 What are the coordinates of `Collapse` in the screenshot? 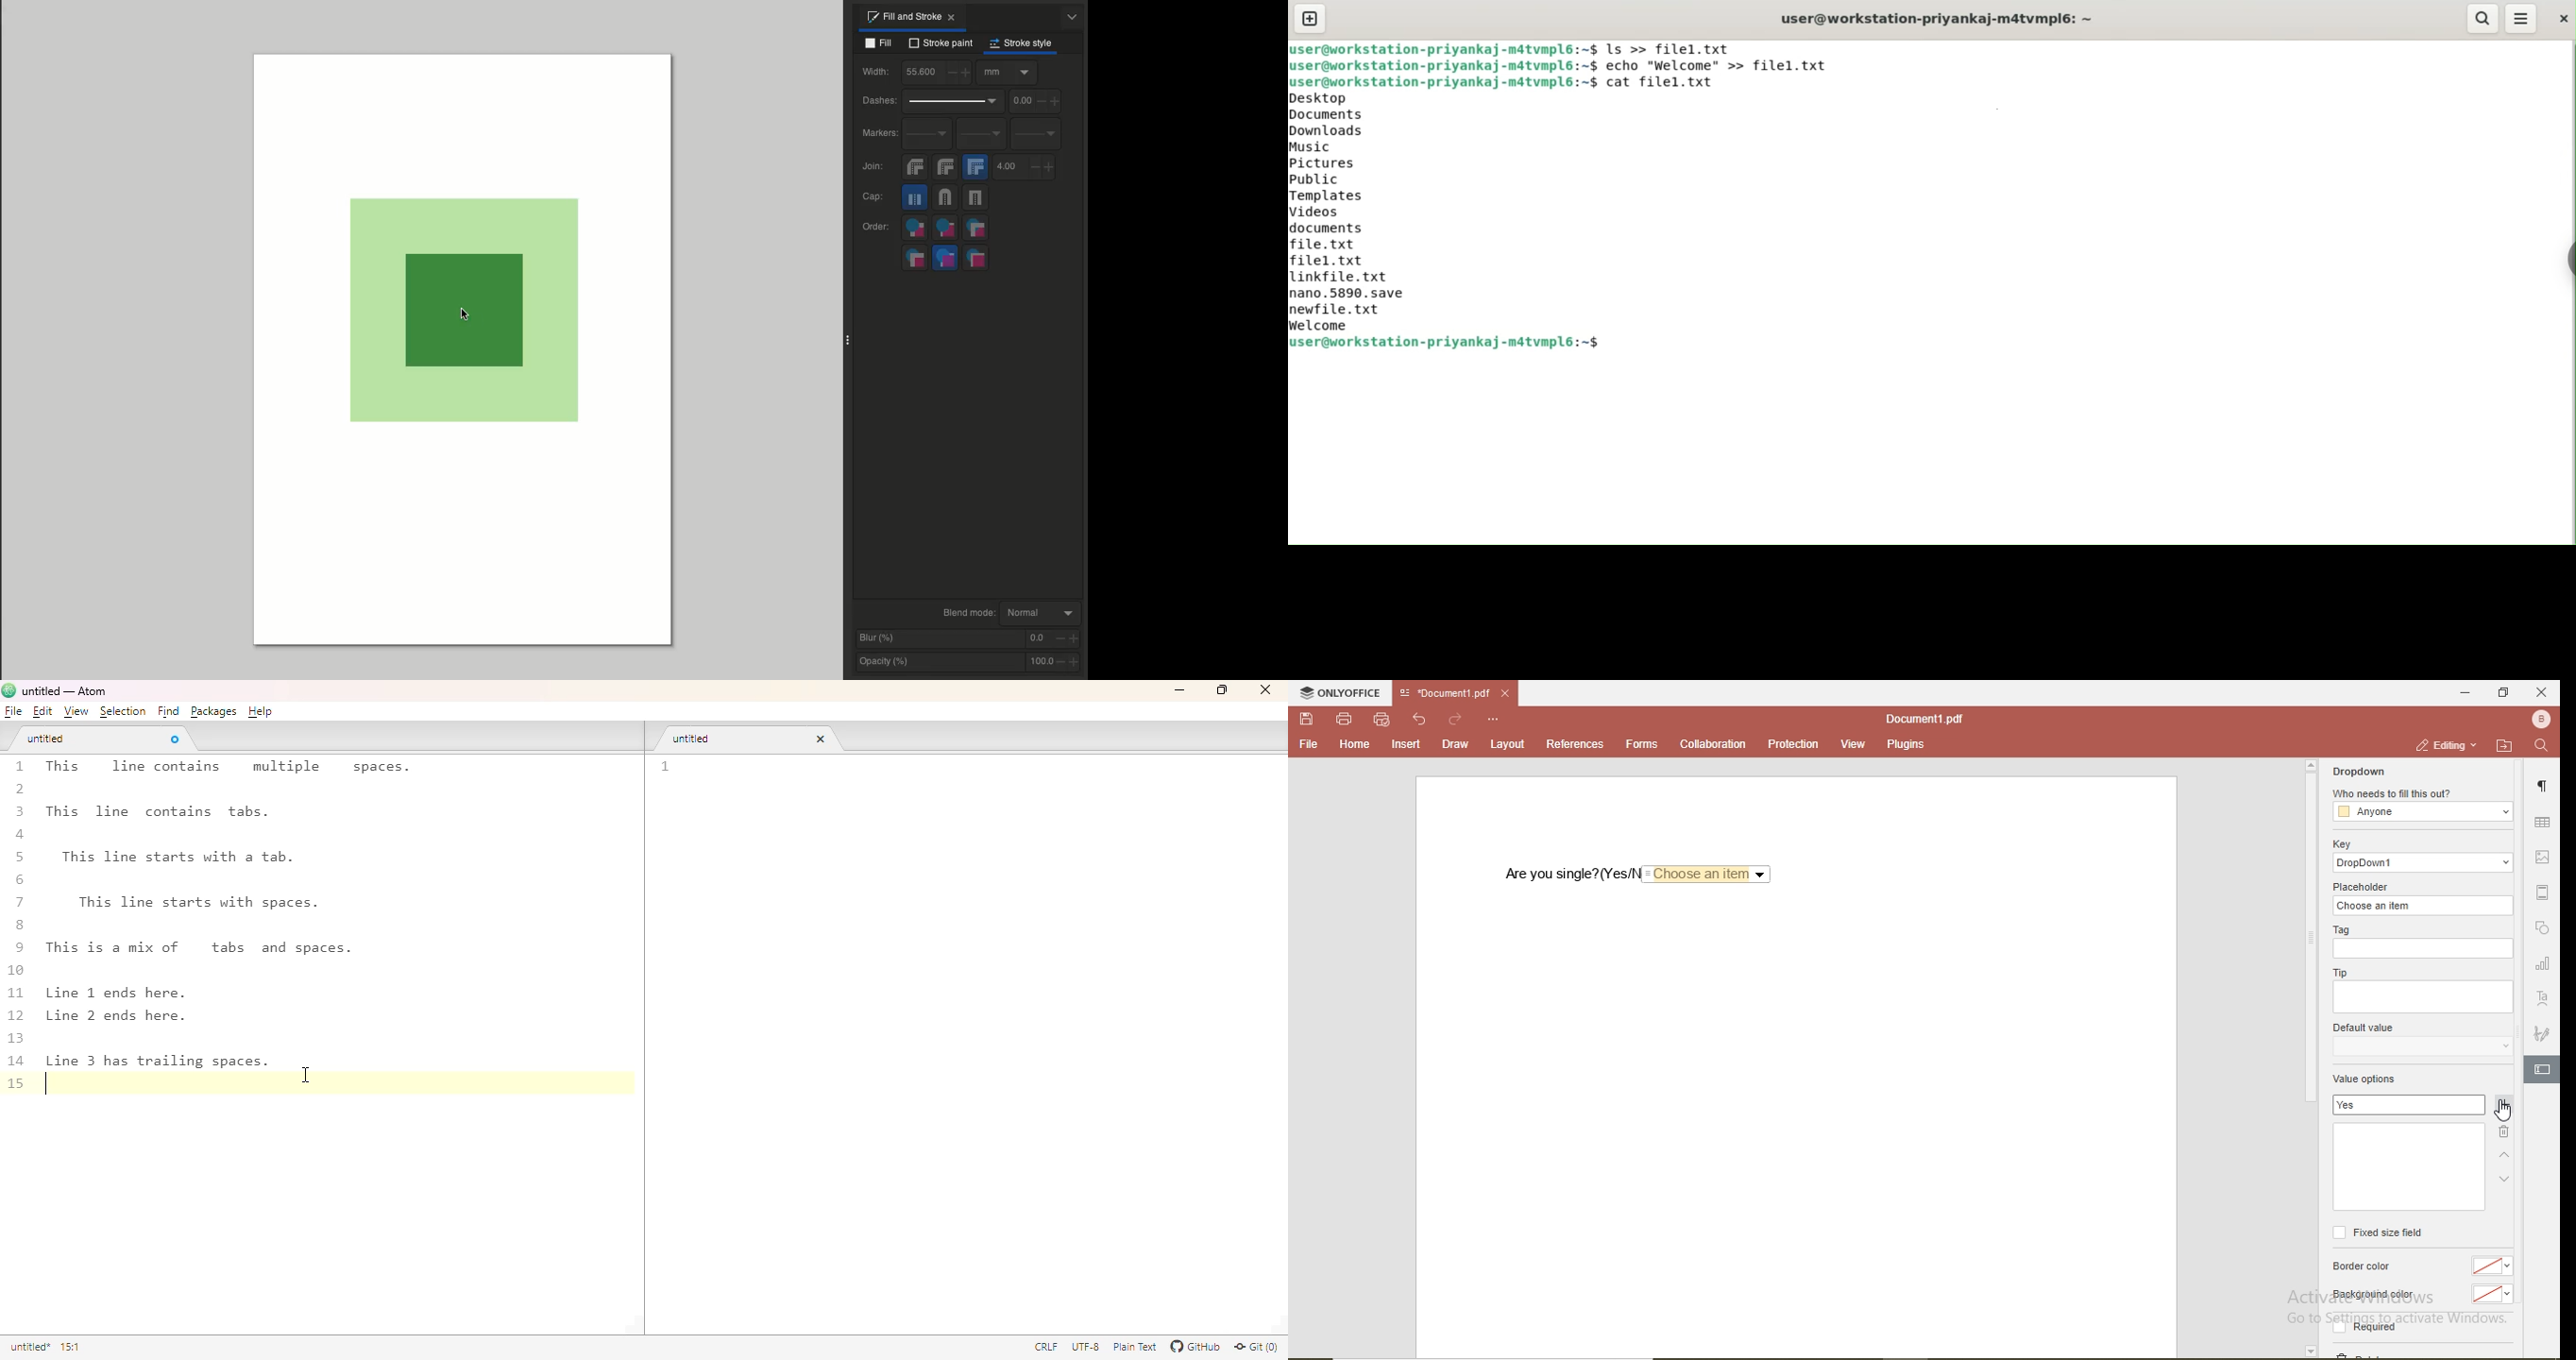 It's located at (844, 340).